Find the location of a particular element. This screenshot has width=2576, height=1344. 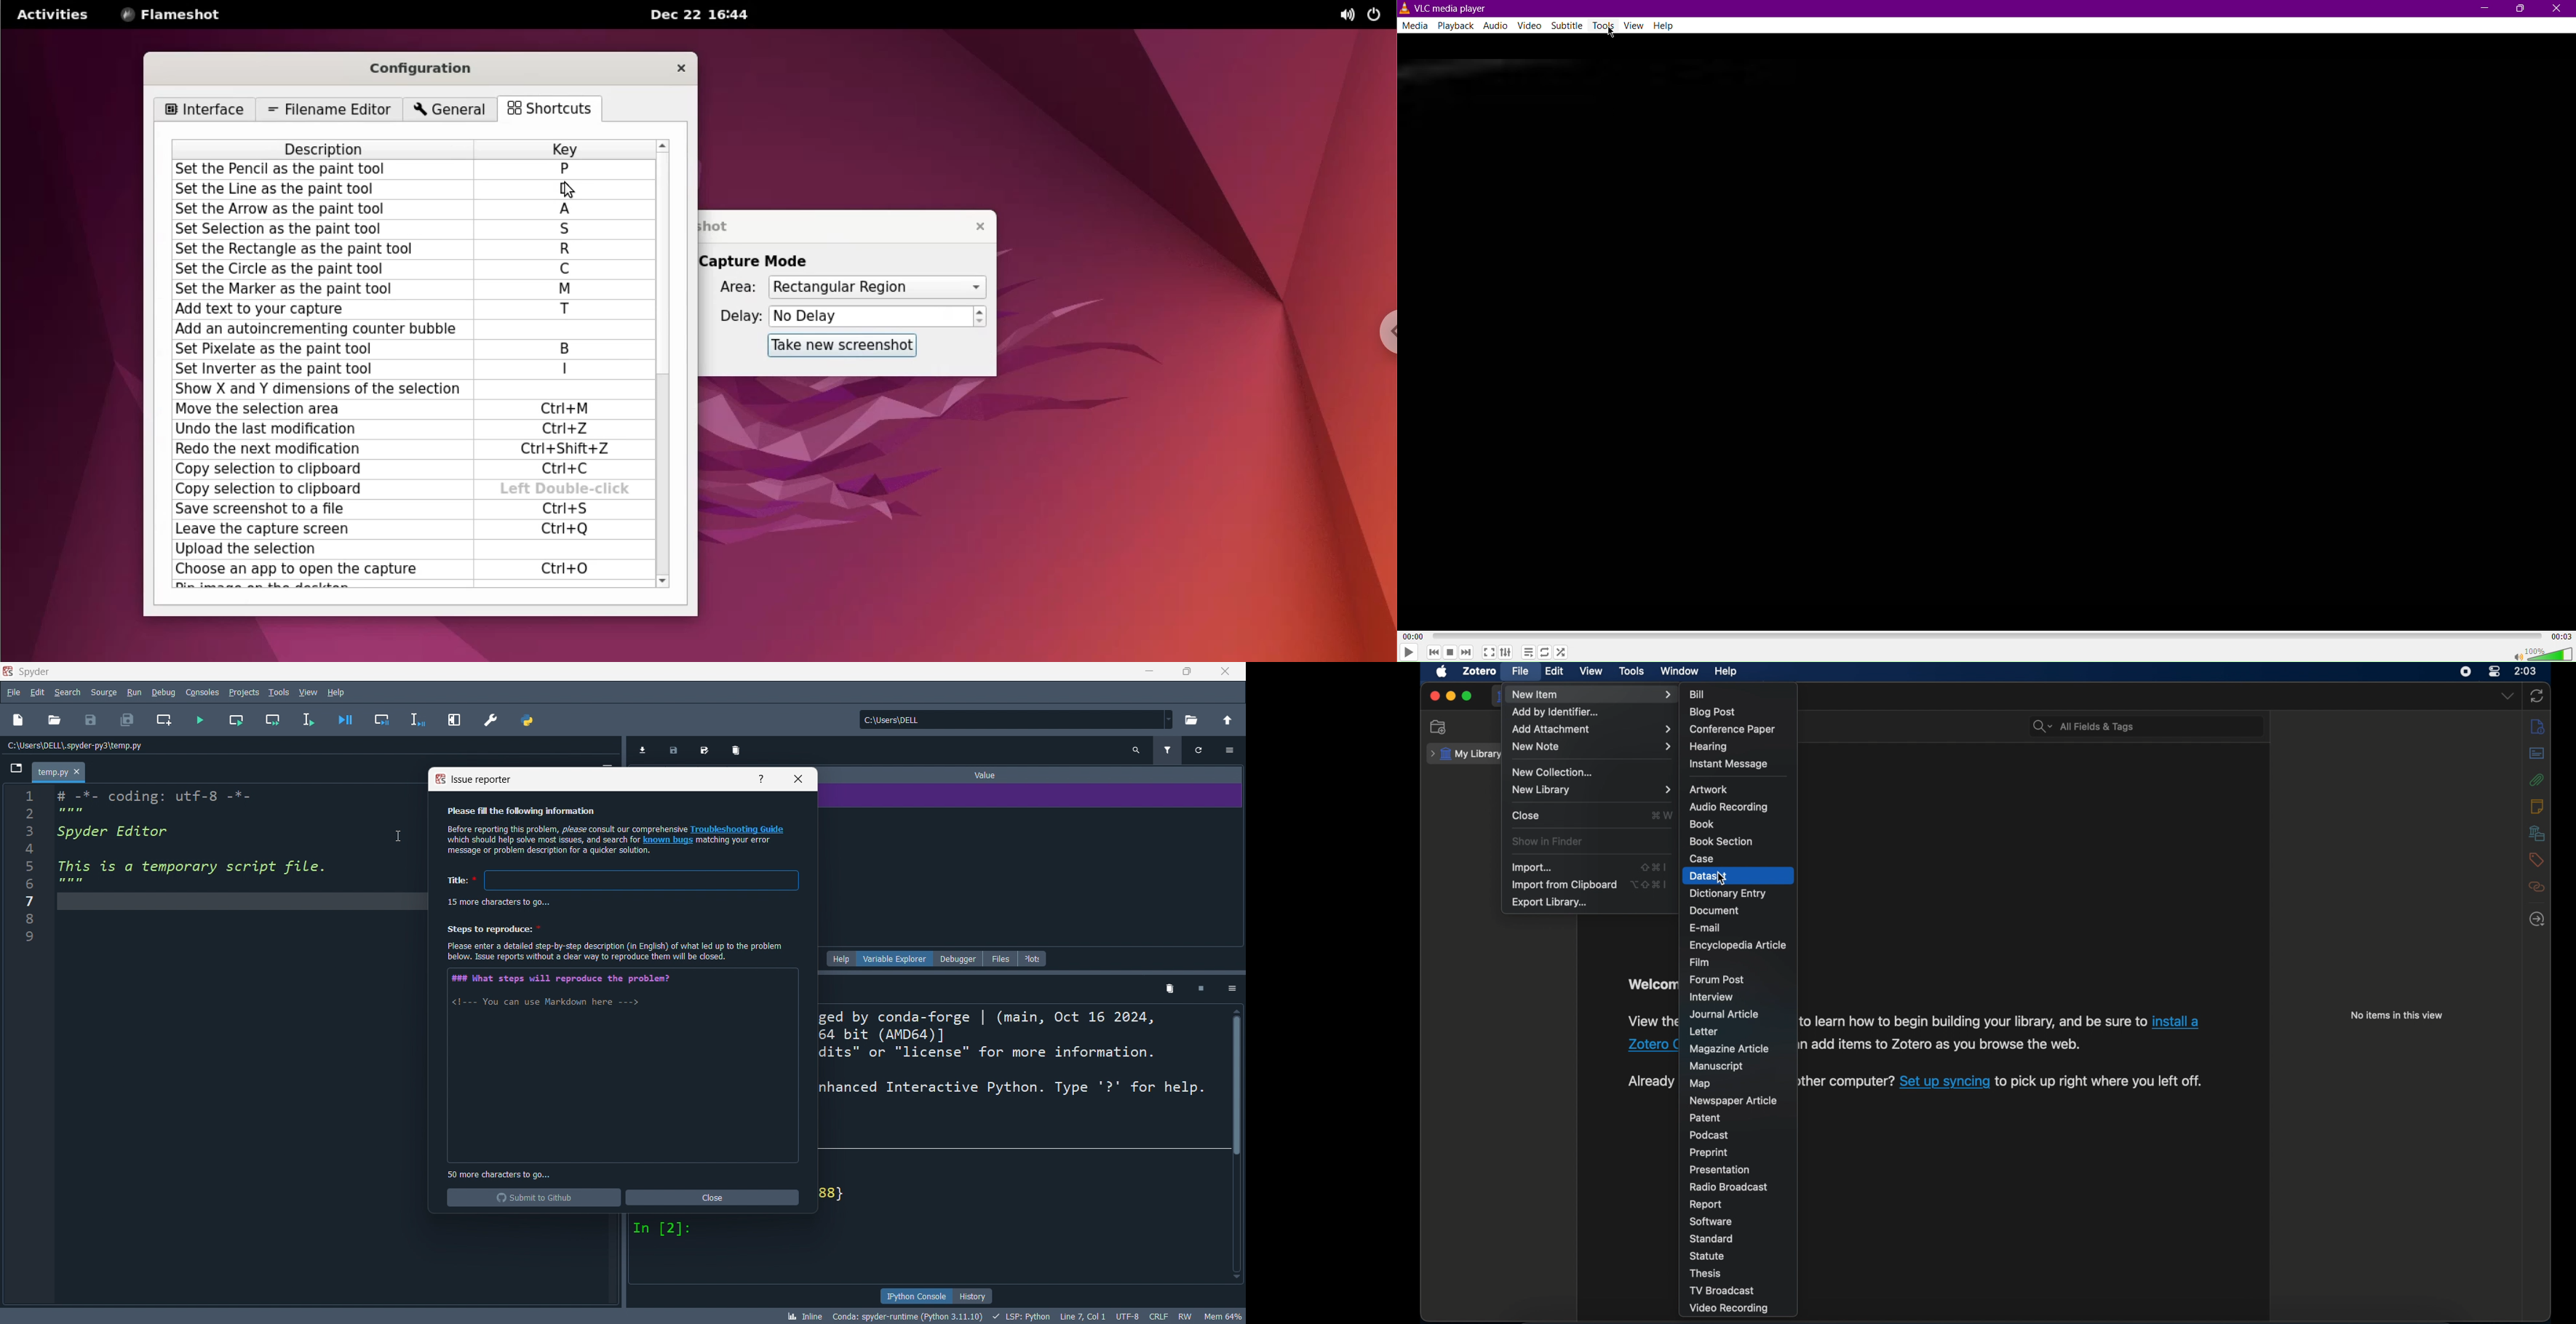

preprint is located at coordinates (1709, 1153).